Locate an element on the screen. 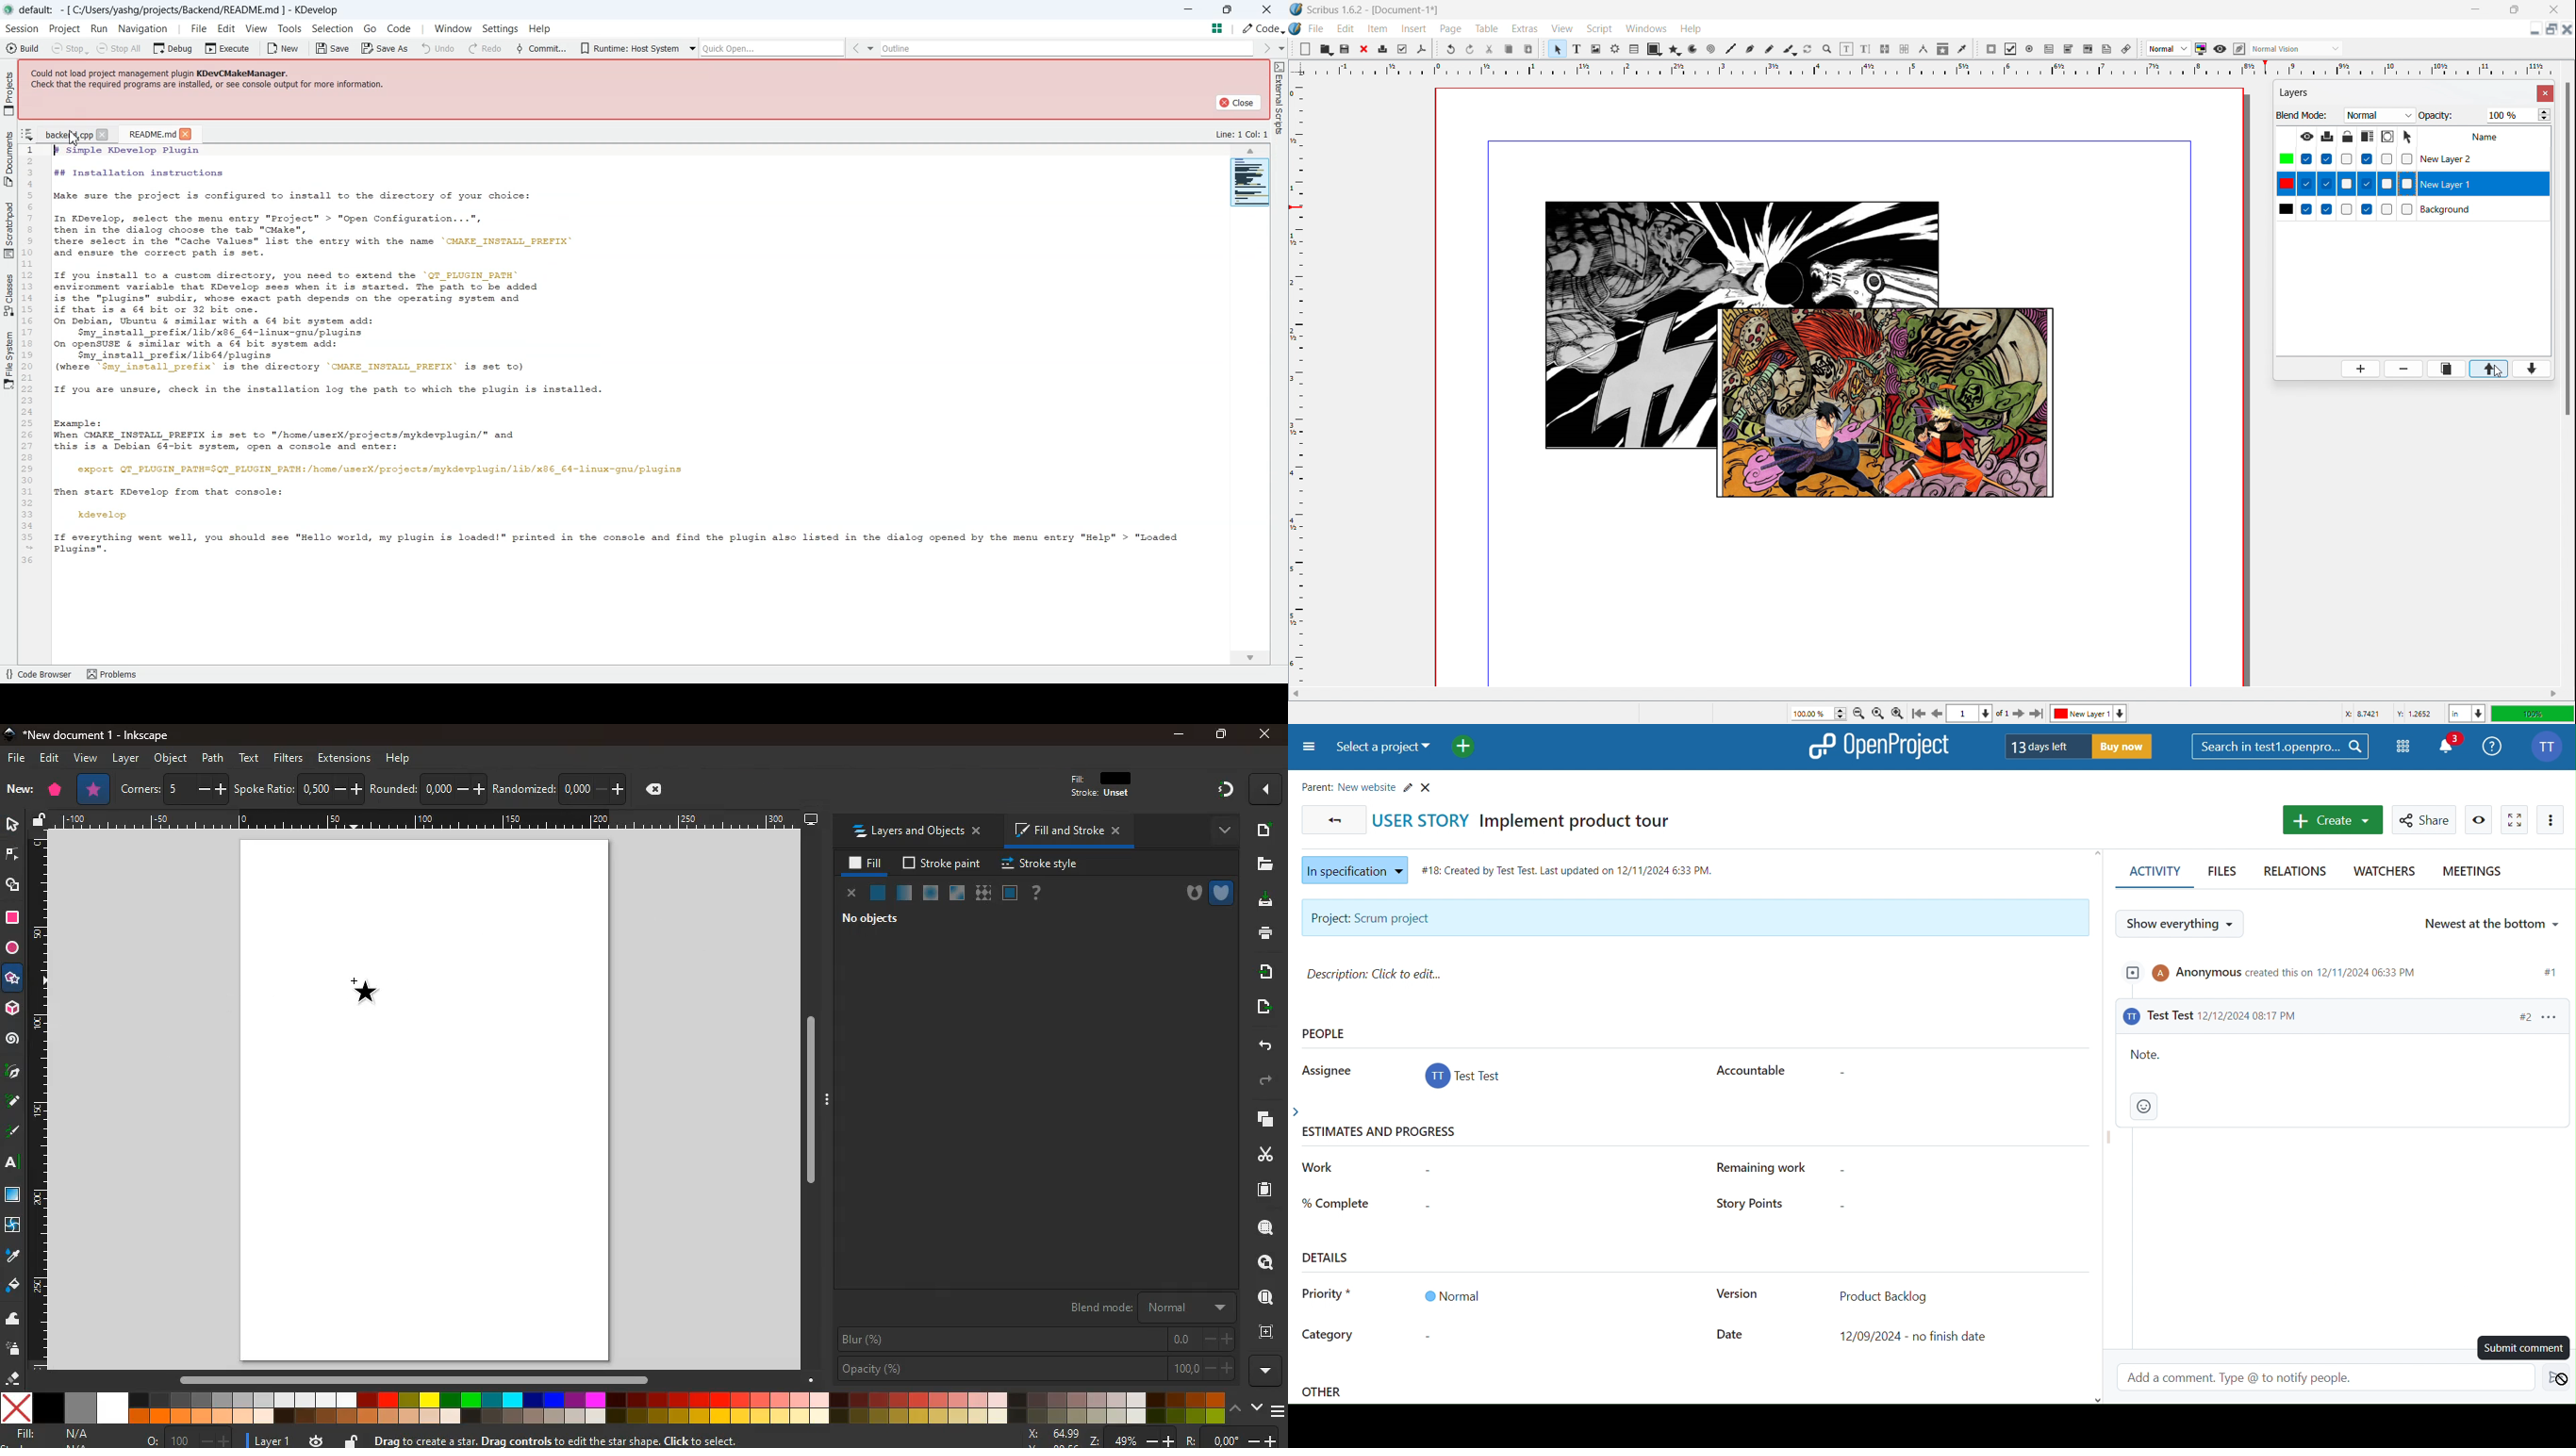 This screenshot has height=1456, width=2576. object is located at coordinates (170, 758).